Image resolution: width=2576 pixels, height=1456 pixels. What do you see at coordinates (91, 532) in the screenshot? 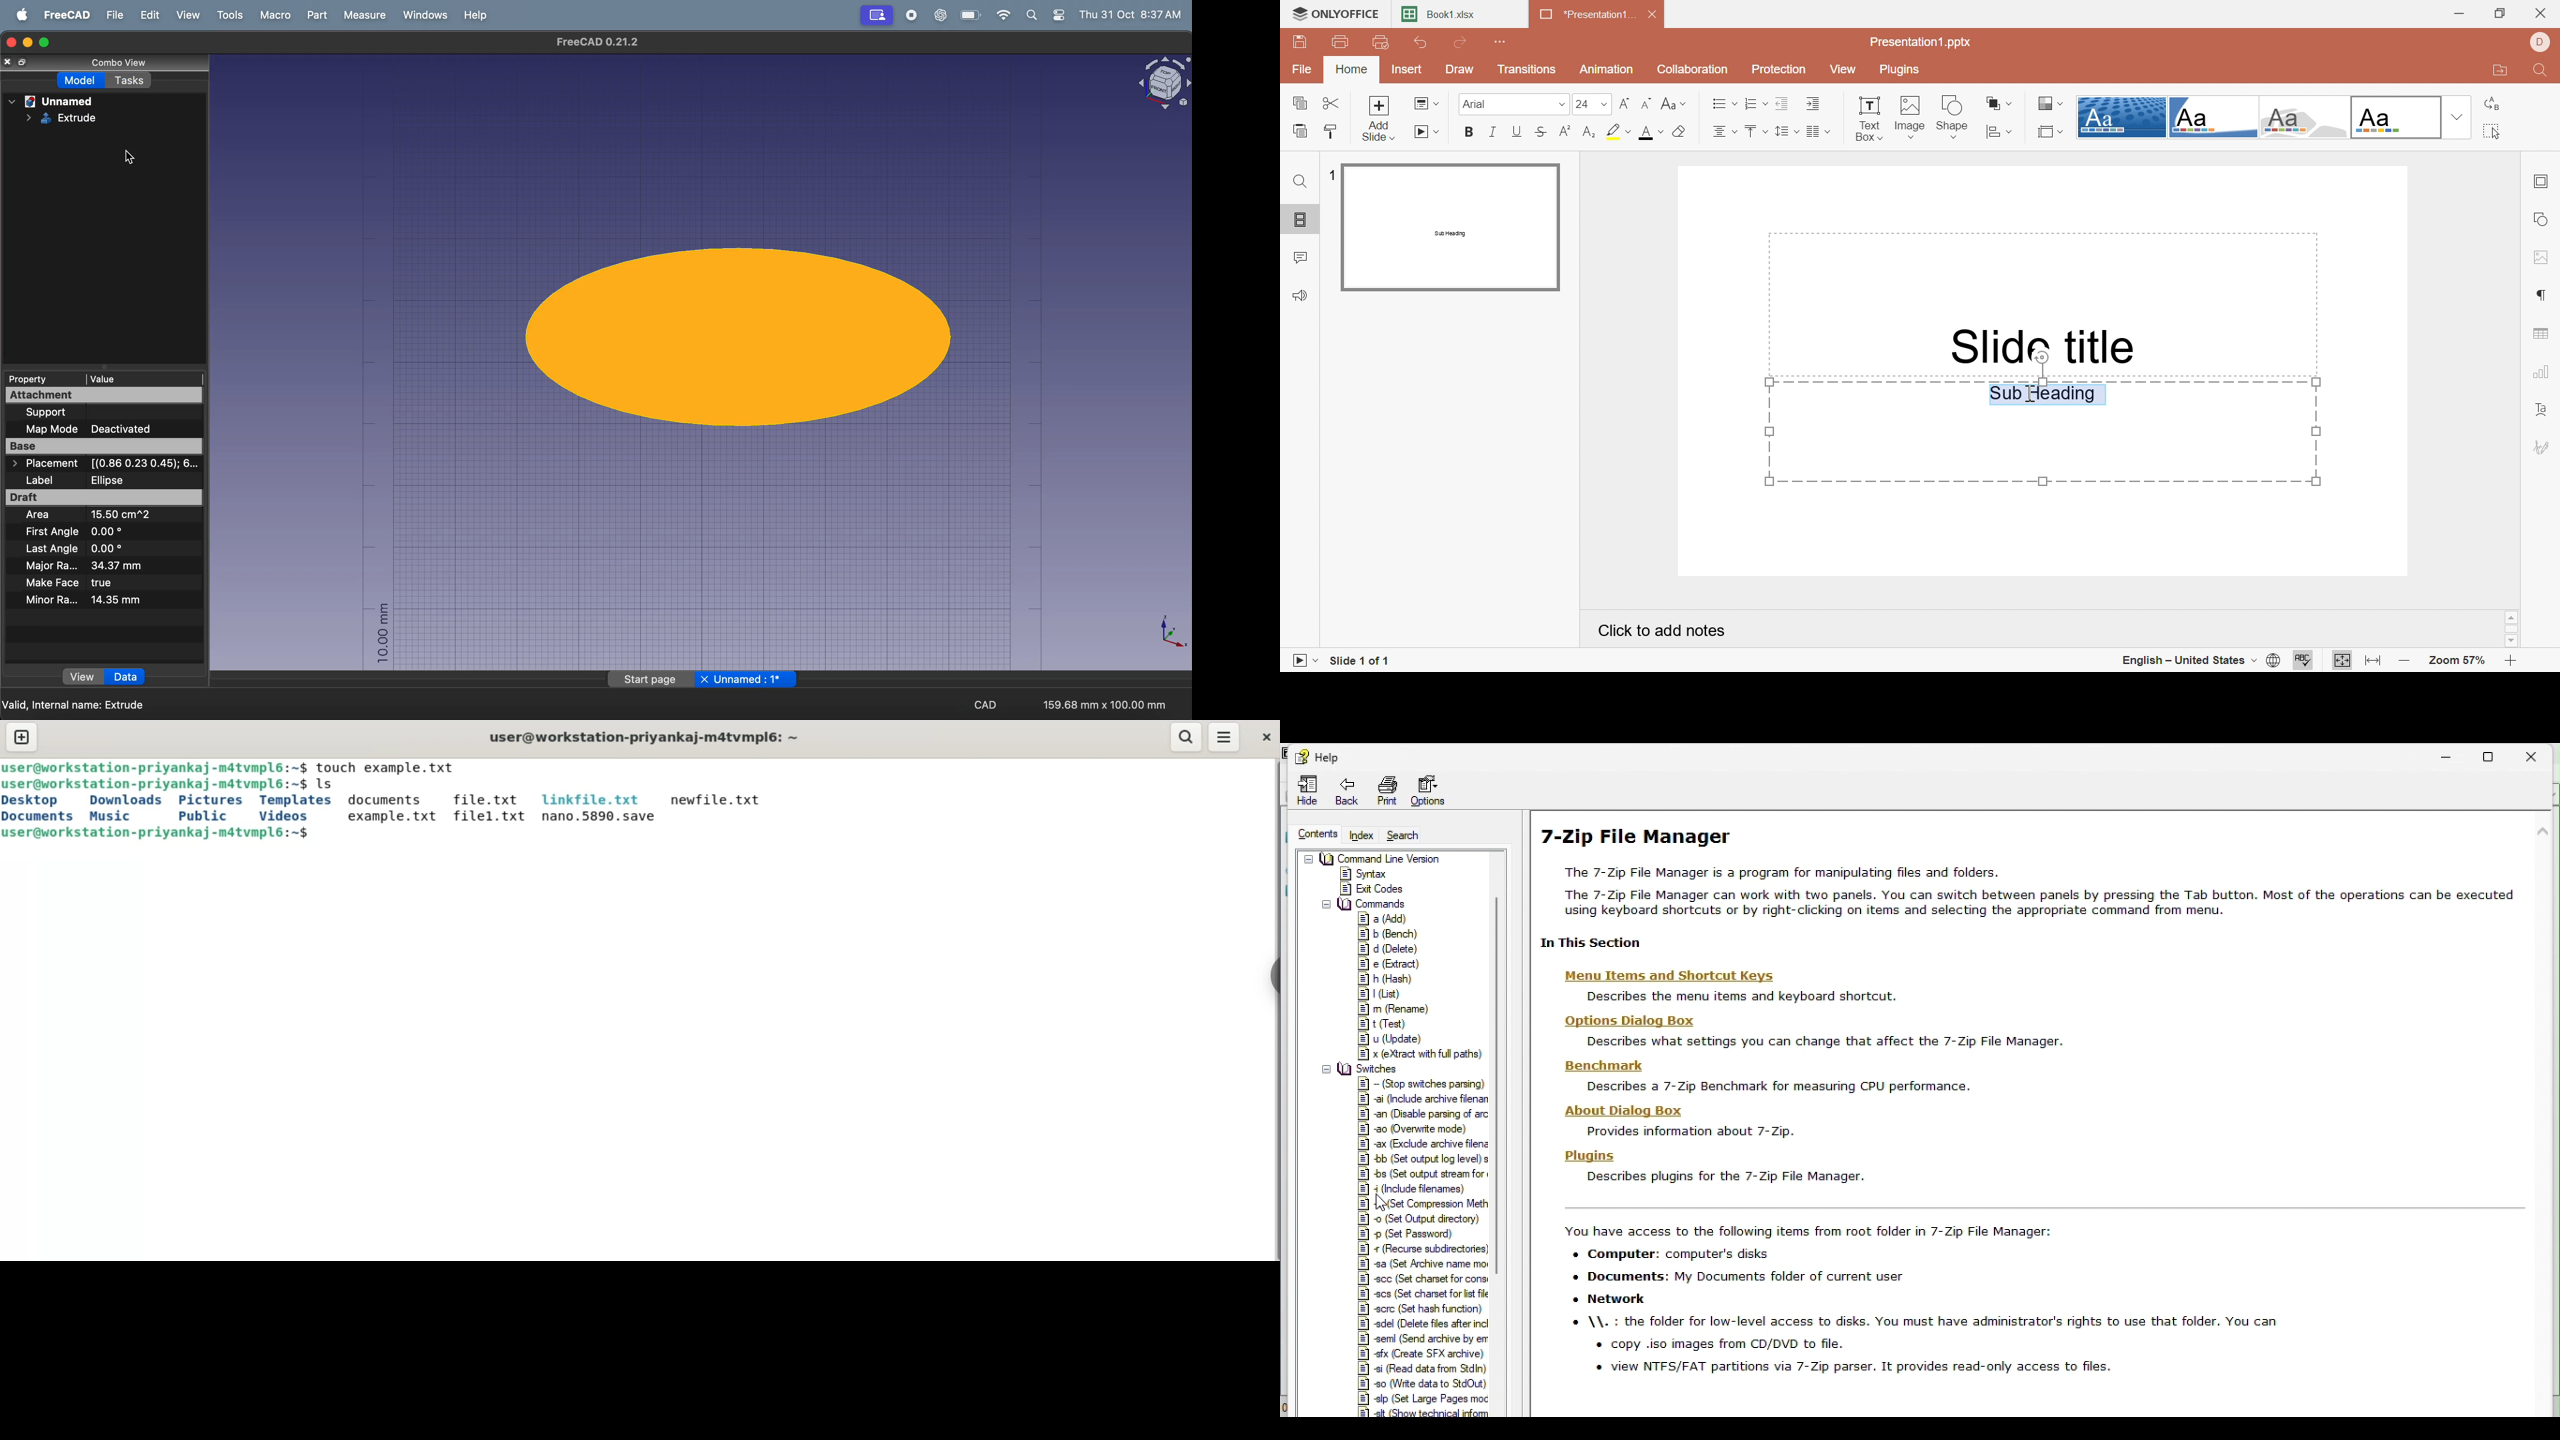
I see `first angle` at bounding box center [91, 532].